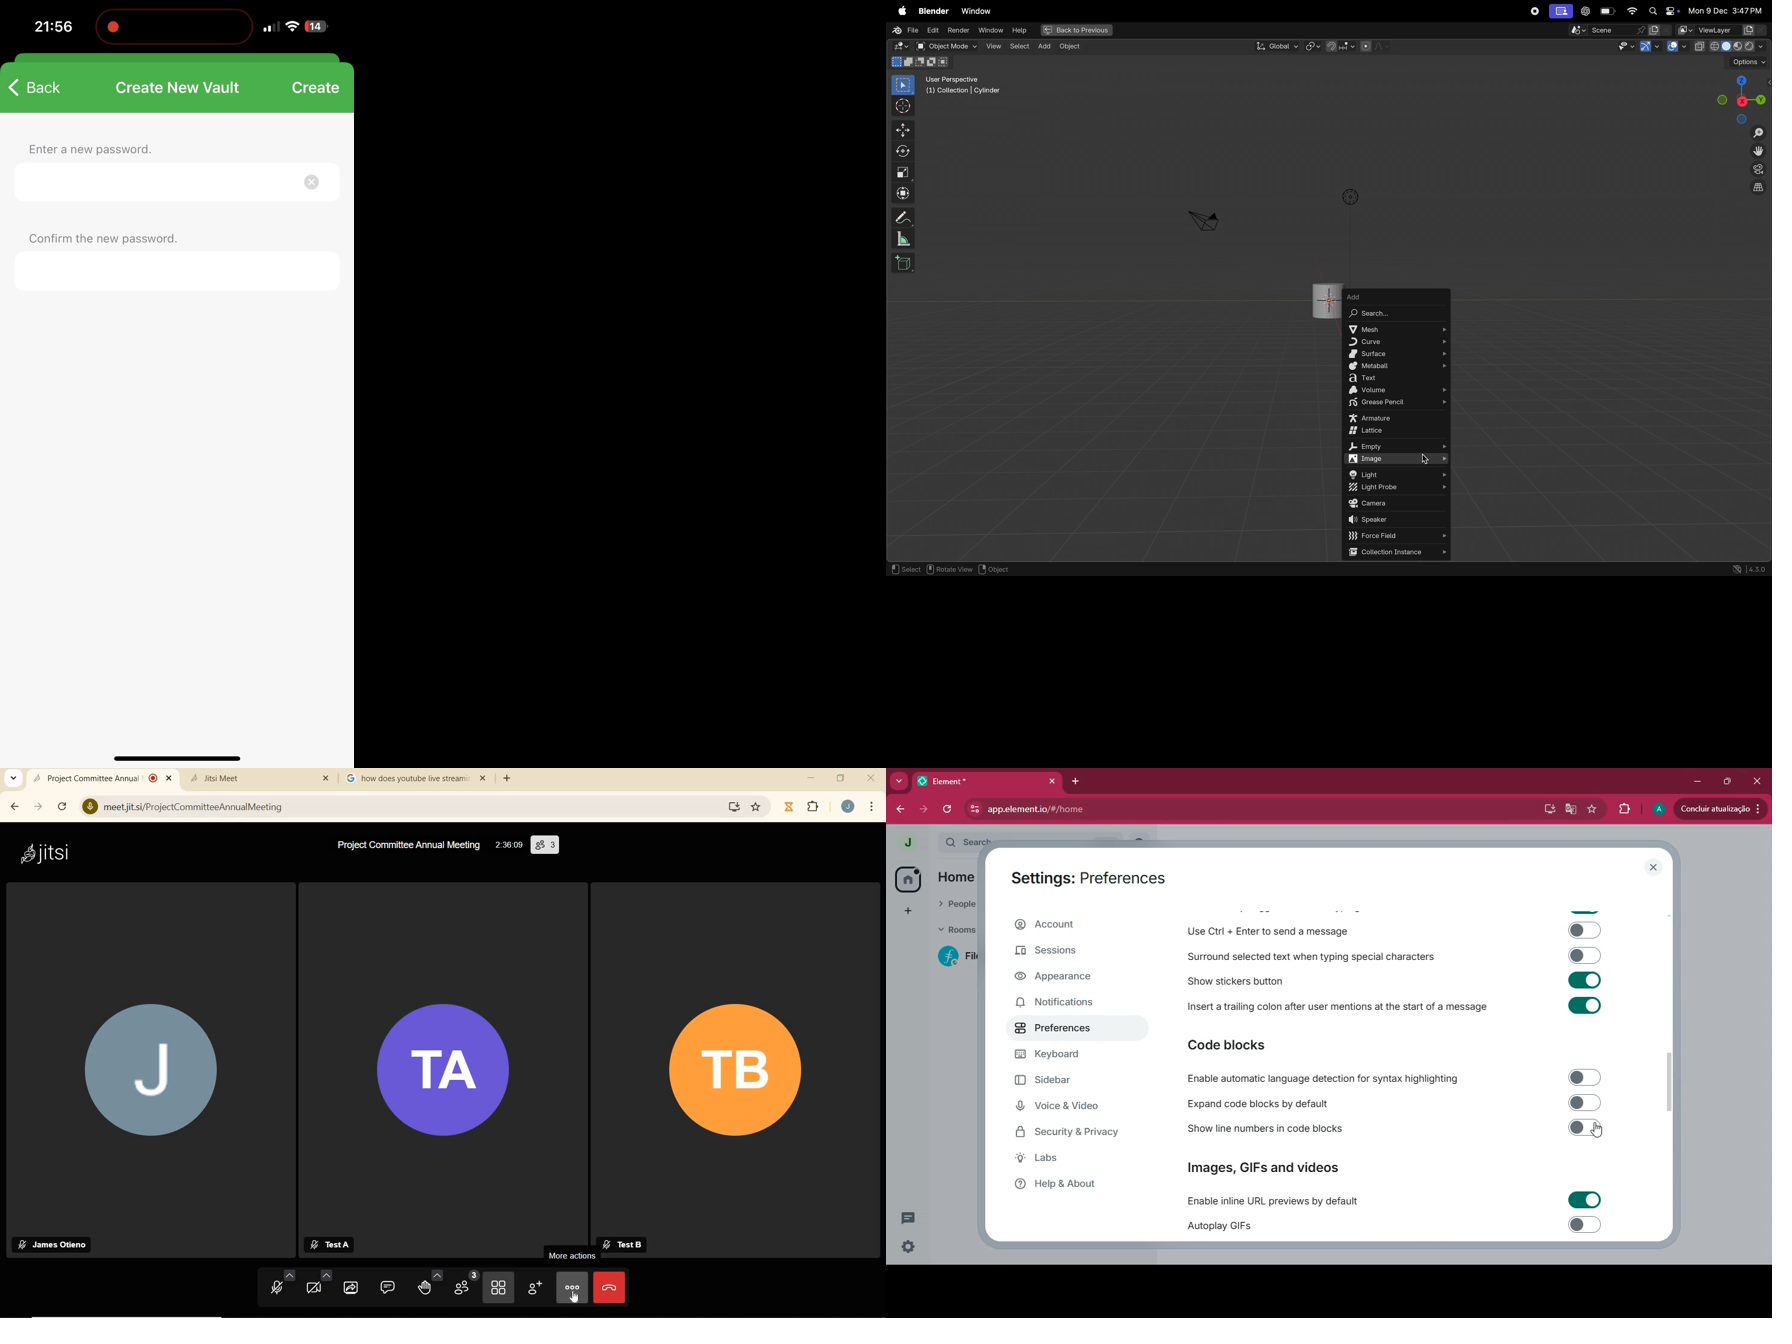  What do you see at coordinates (815, 808) in the screenshot?
I see `EXTENSIONS` at bounding box center [815, 808].